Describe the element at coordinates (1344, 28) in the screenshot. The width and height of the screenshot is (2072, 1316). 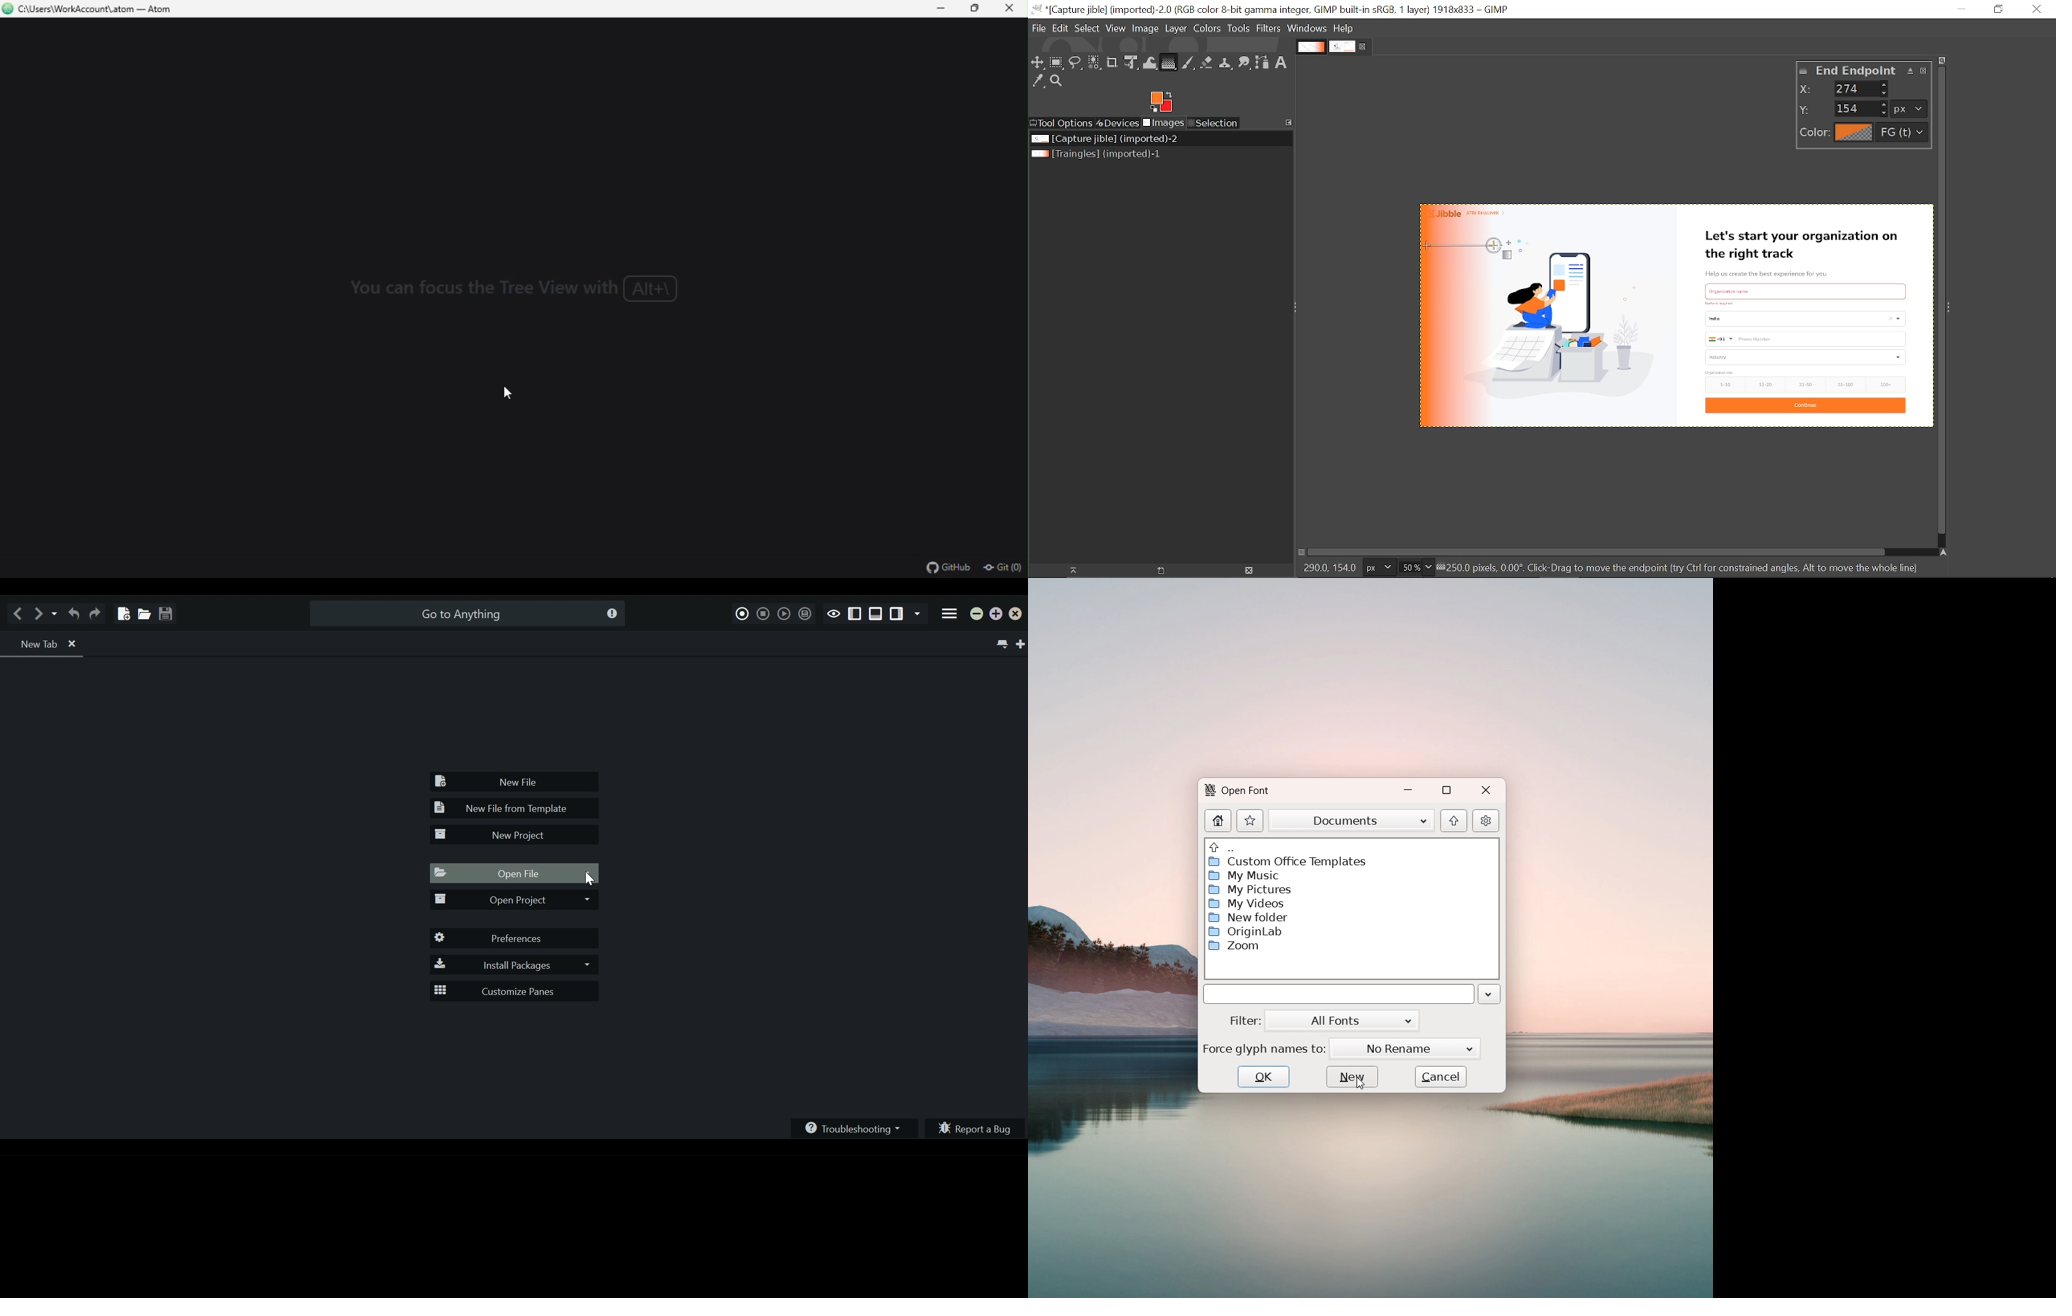
I see `Help` at that location.